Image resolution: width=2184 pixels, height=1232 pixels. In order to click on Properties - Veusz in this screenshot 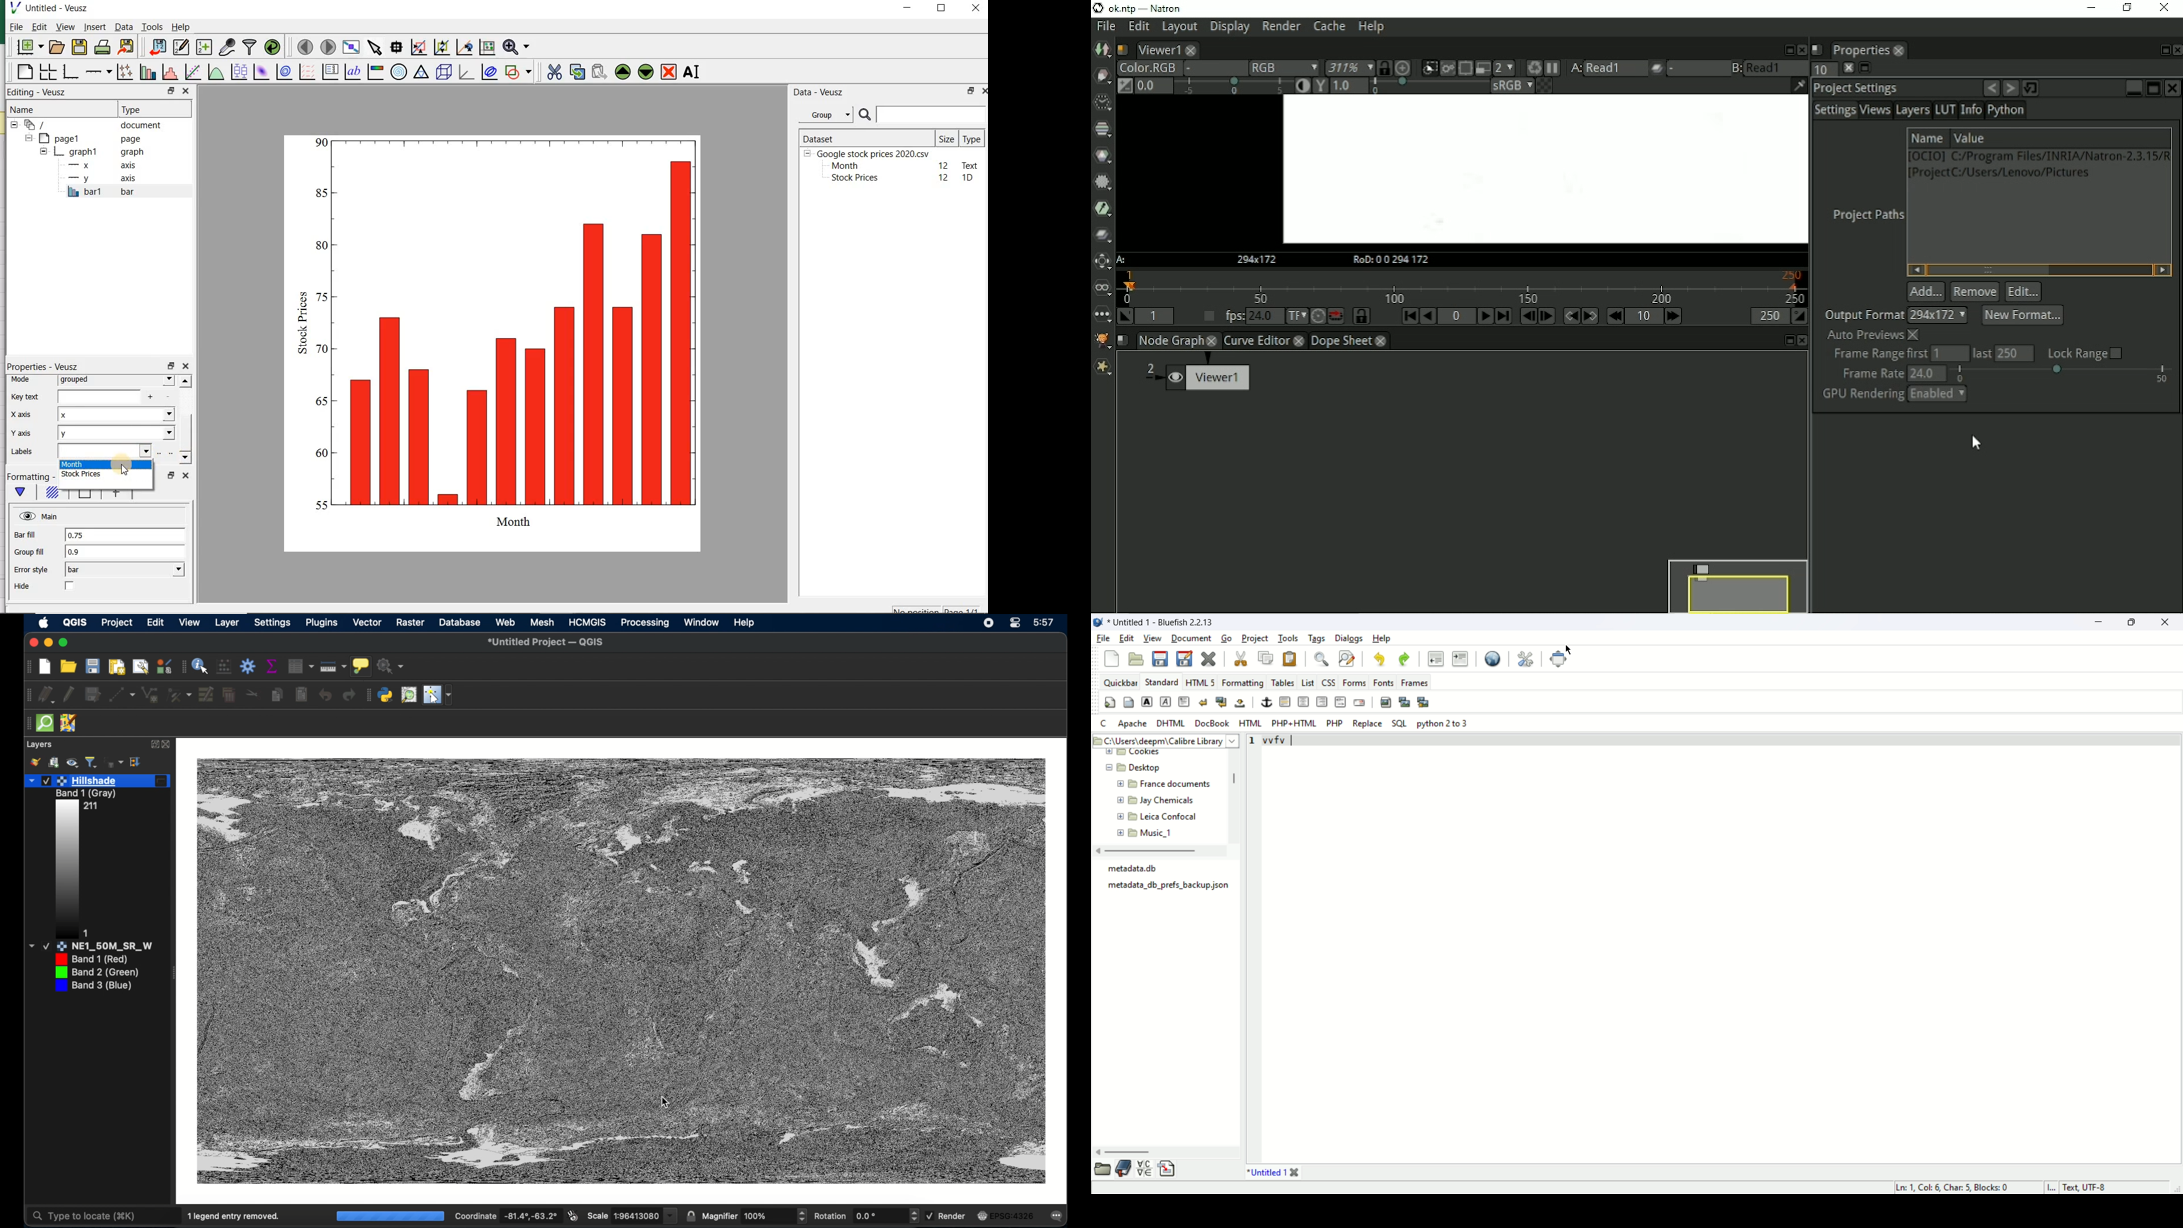, I will do `click(46, 366)`.